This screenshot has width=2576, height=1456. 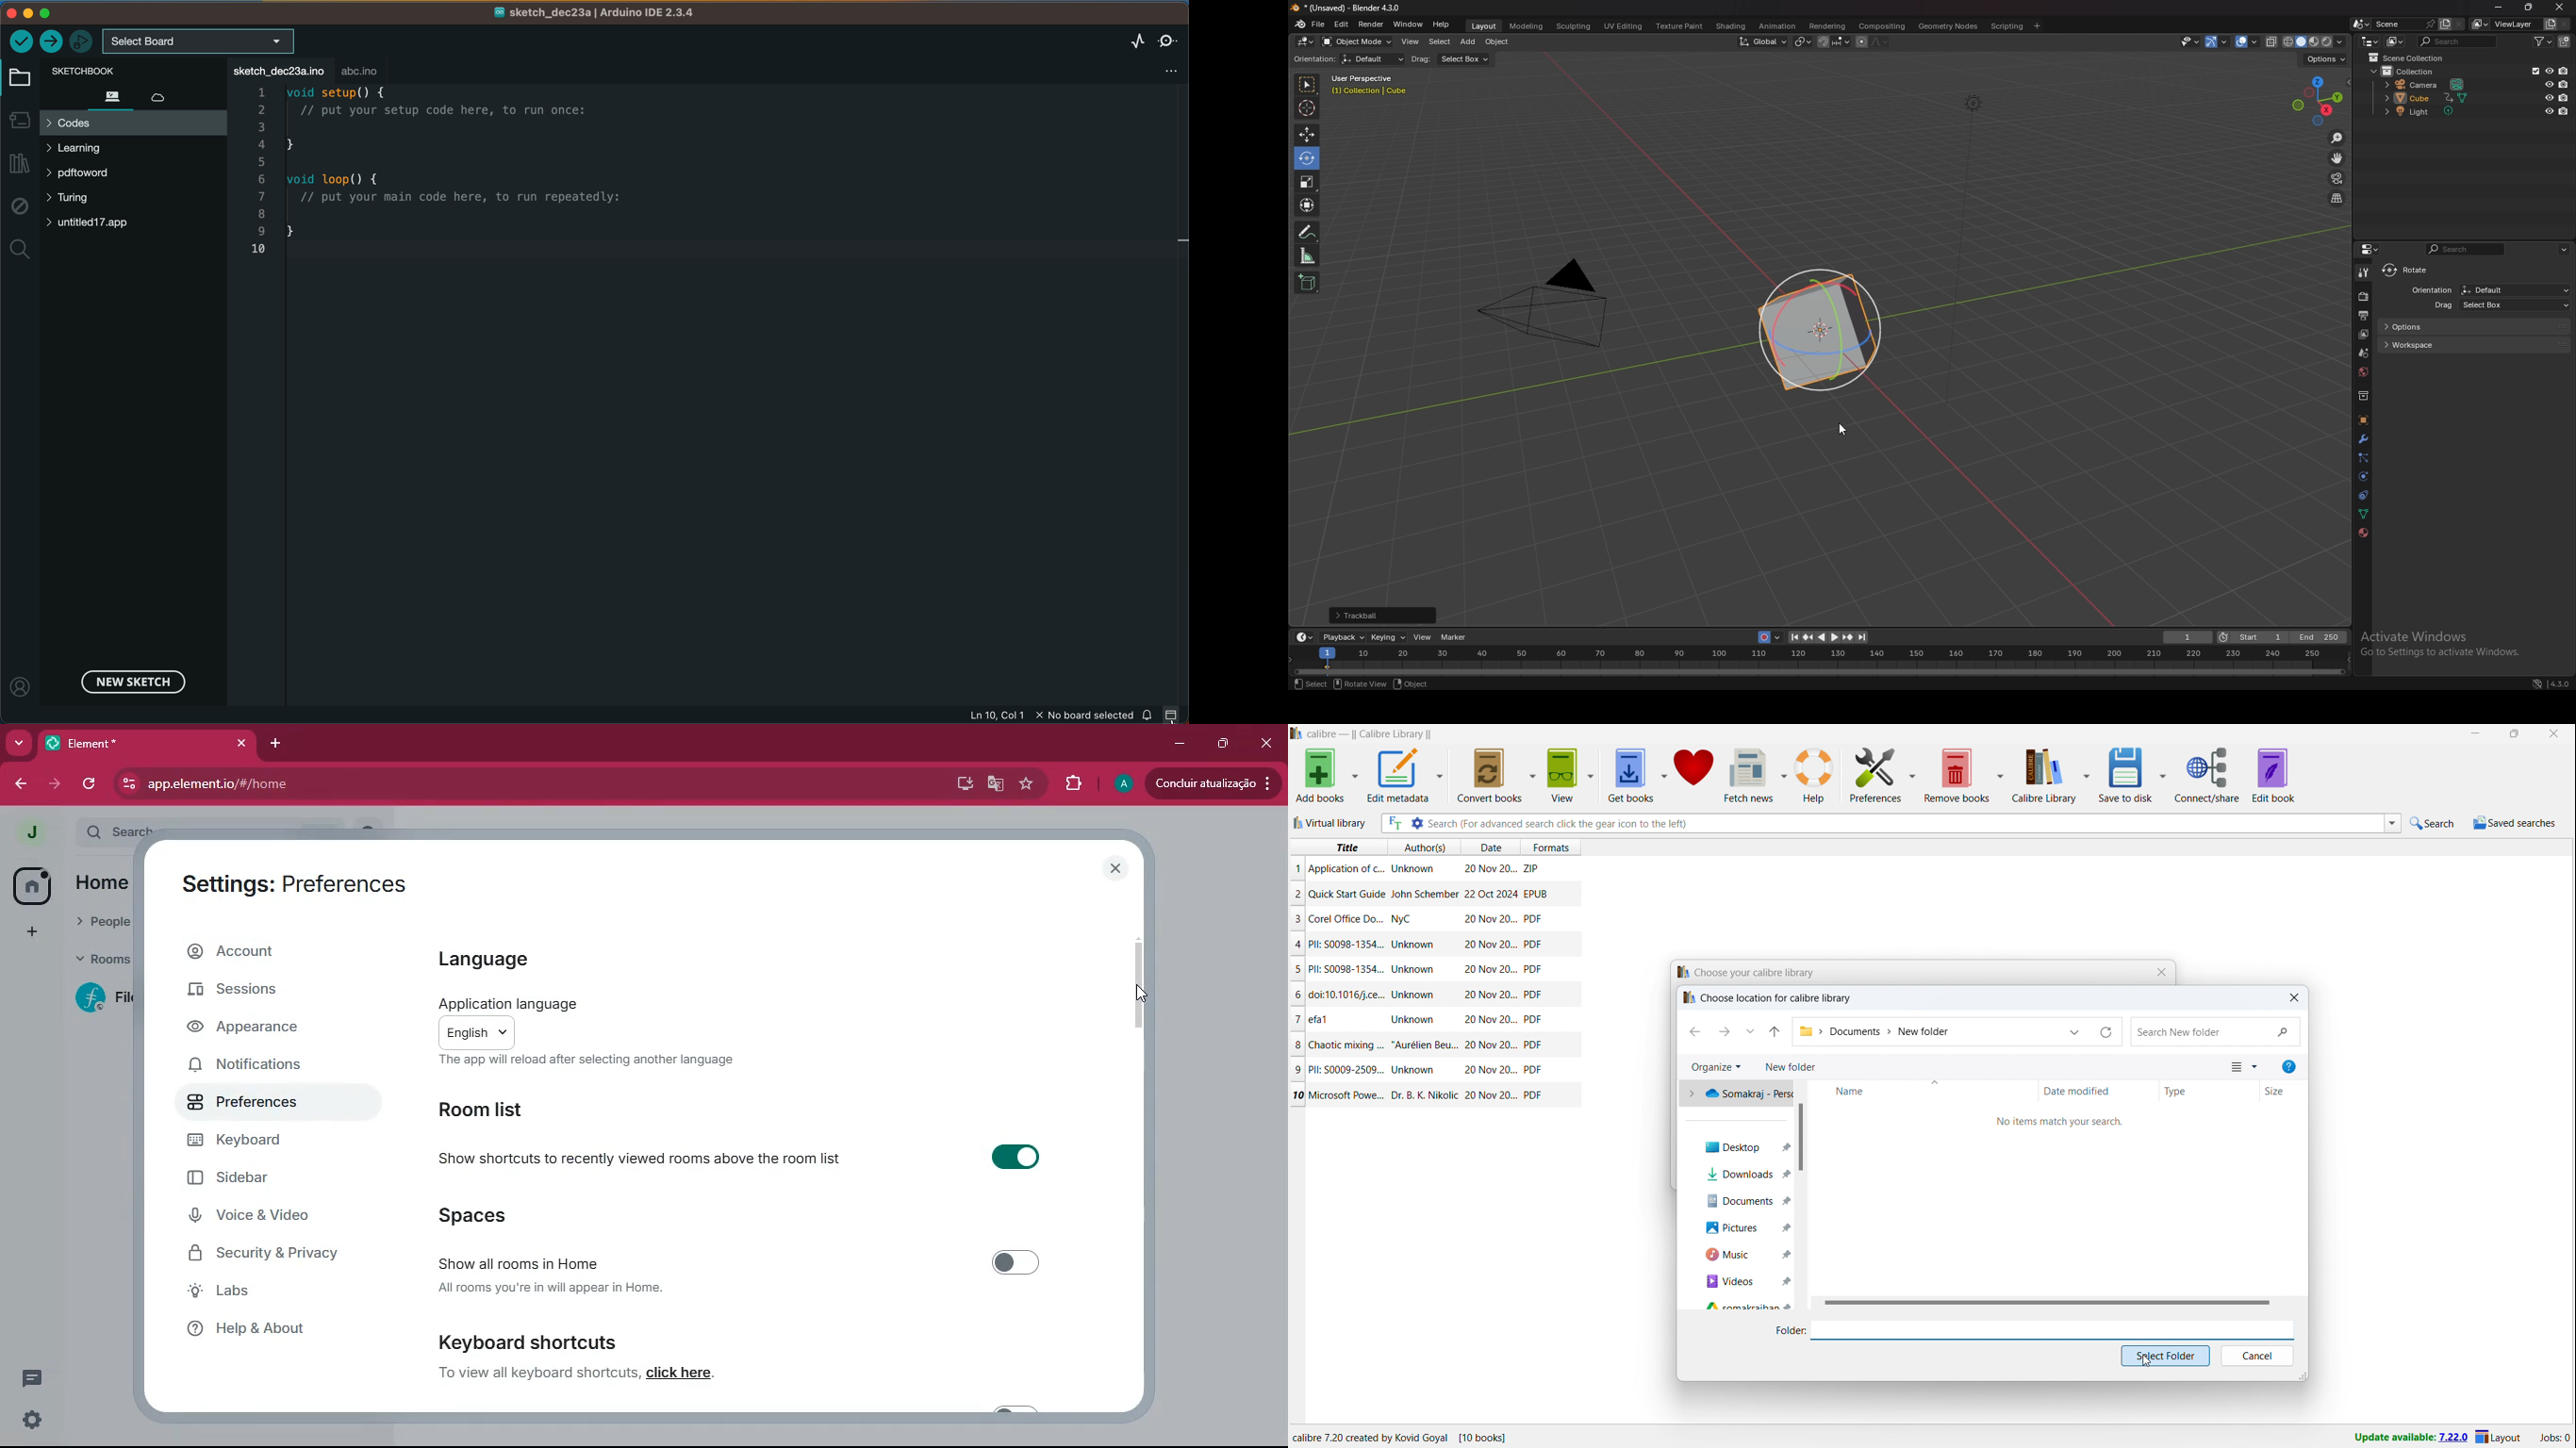 What do you see at coordinates (1535, 1046) in the screenshot?
I see `PDF` at bounding box center [1535, 1046].